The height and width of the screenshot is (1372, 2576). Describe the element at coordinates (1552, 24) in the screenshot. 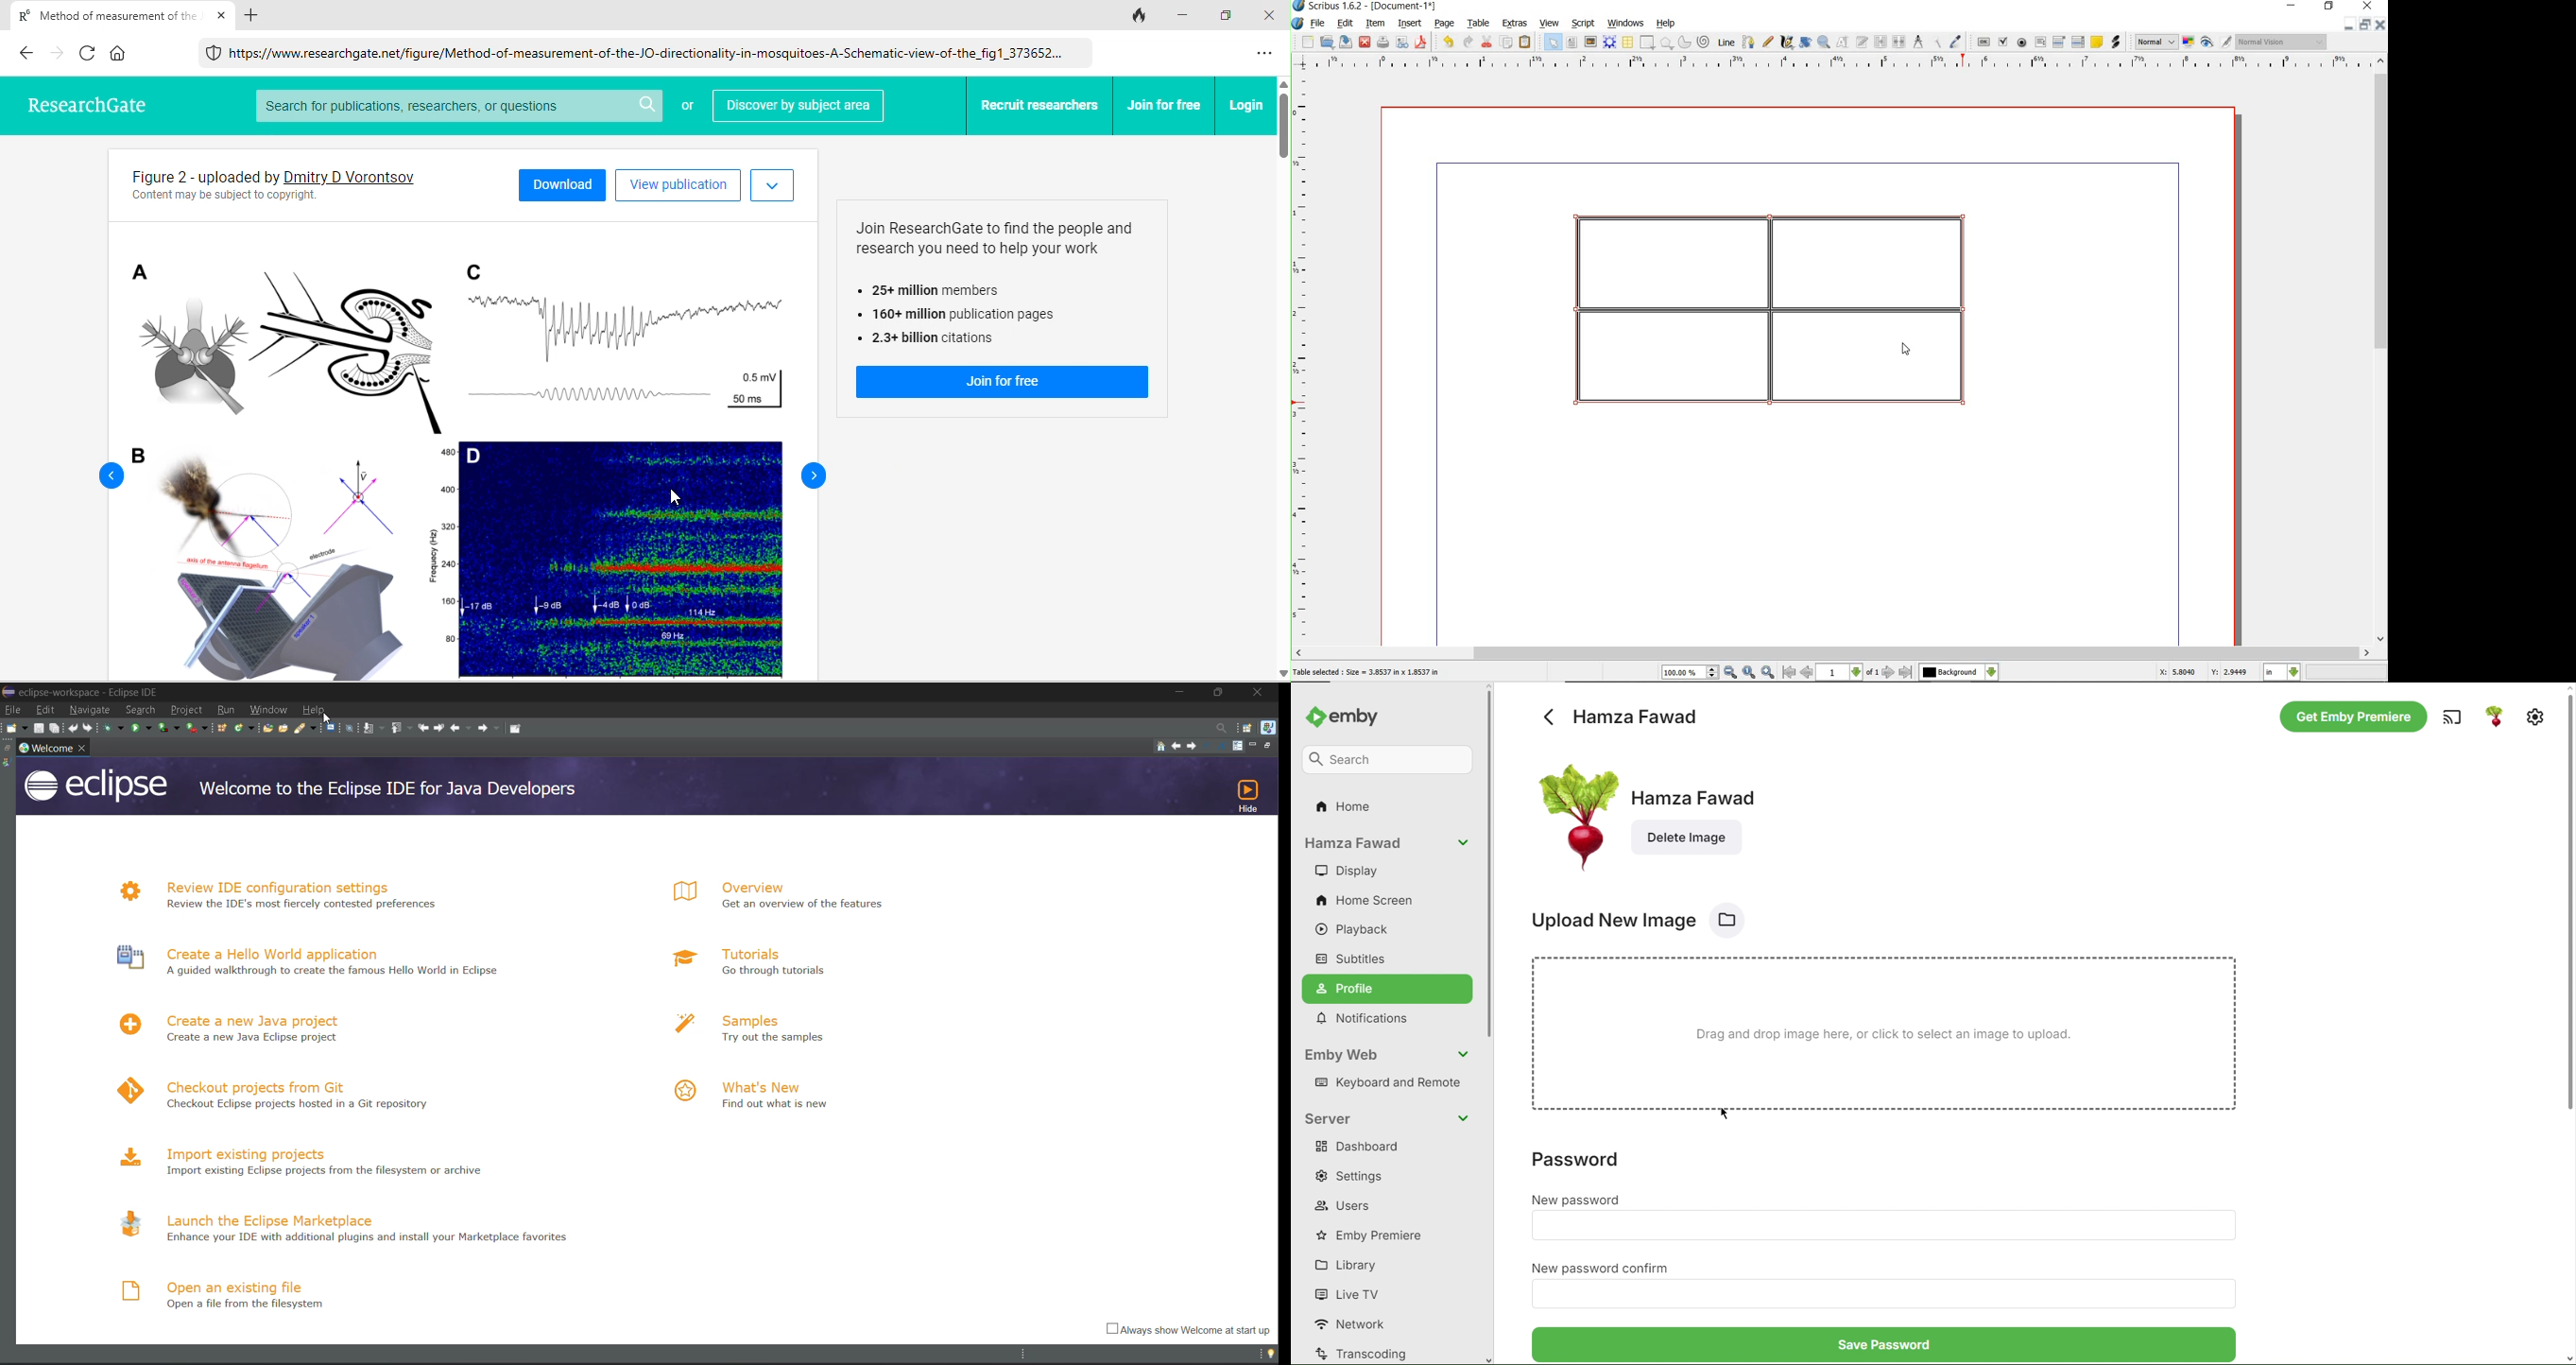

I see `view ` at that location.